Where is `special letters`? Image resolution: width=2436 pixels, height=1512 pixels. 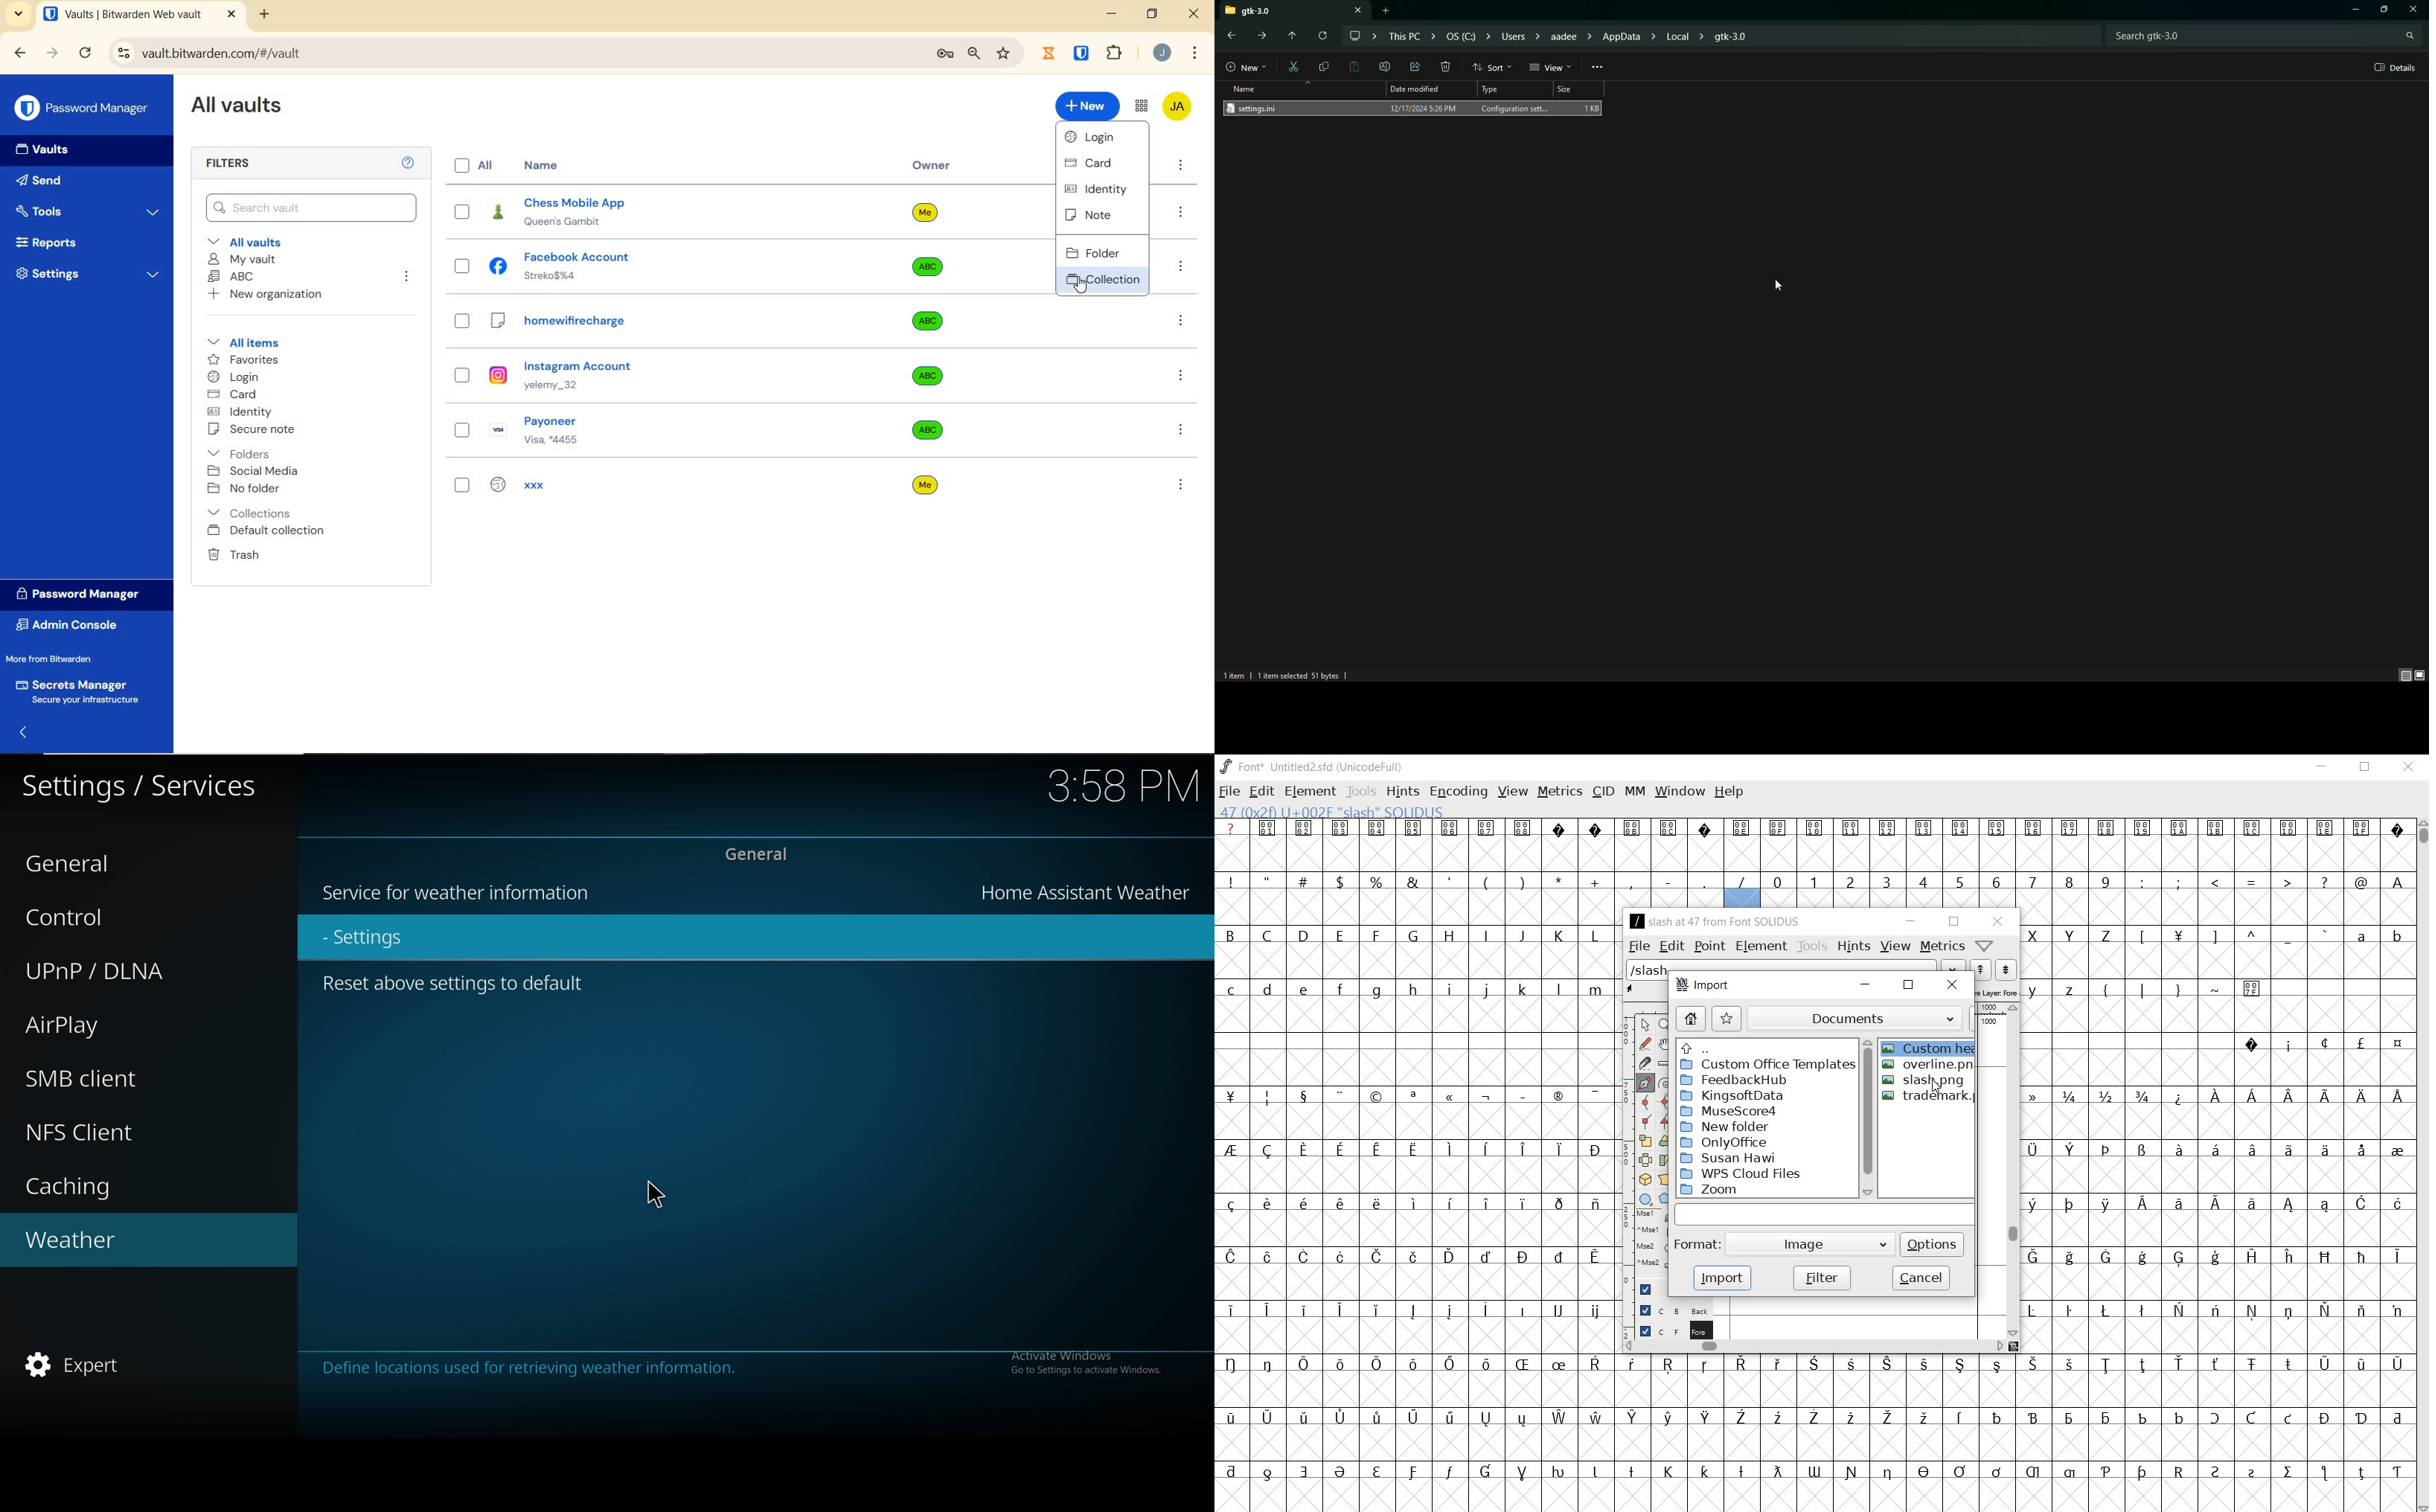 special letters is located at coordinates (1813, 1363).